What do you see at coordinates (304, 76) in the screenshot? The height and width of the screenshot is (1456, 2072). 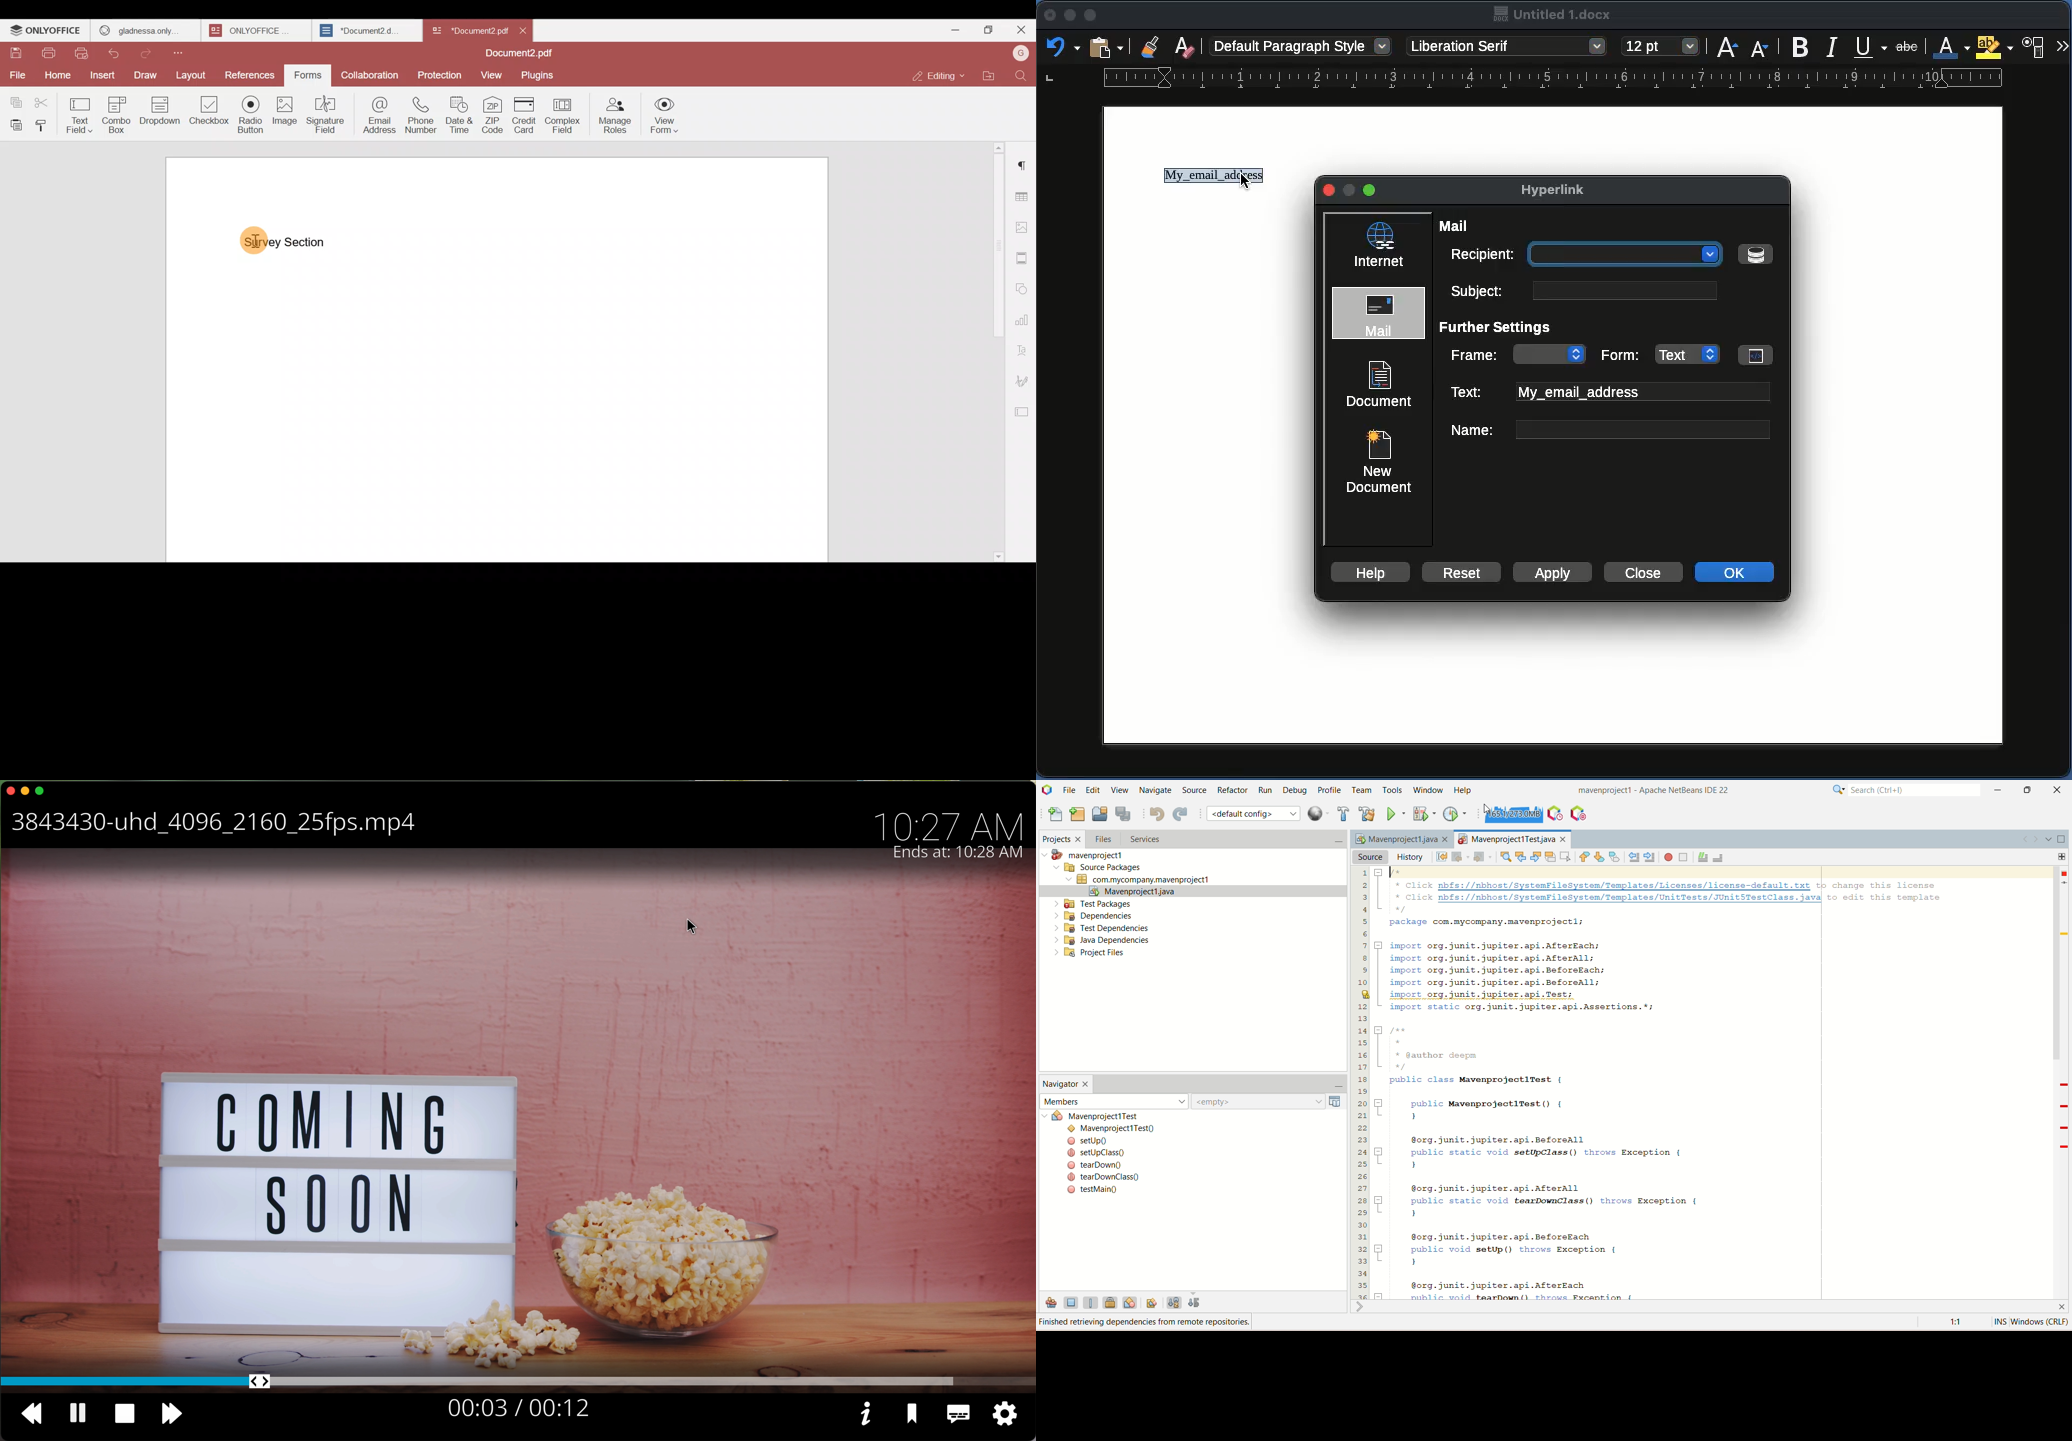 I see `Forms` at bounding box center [304, 76].